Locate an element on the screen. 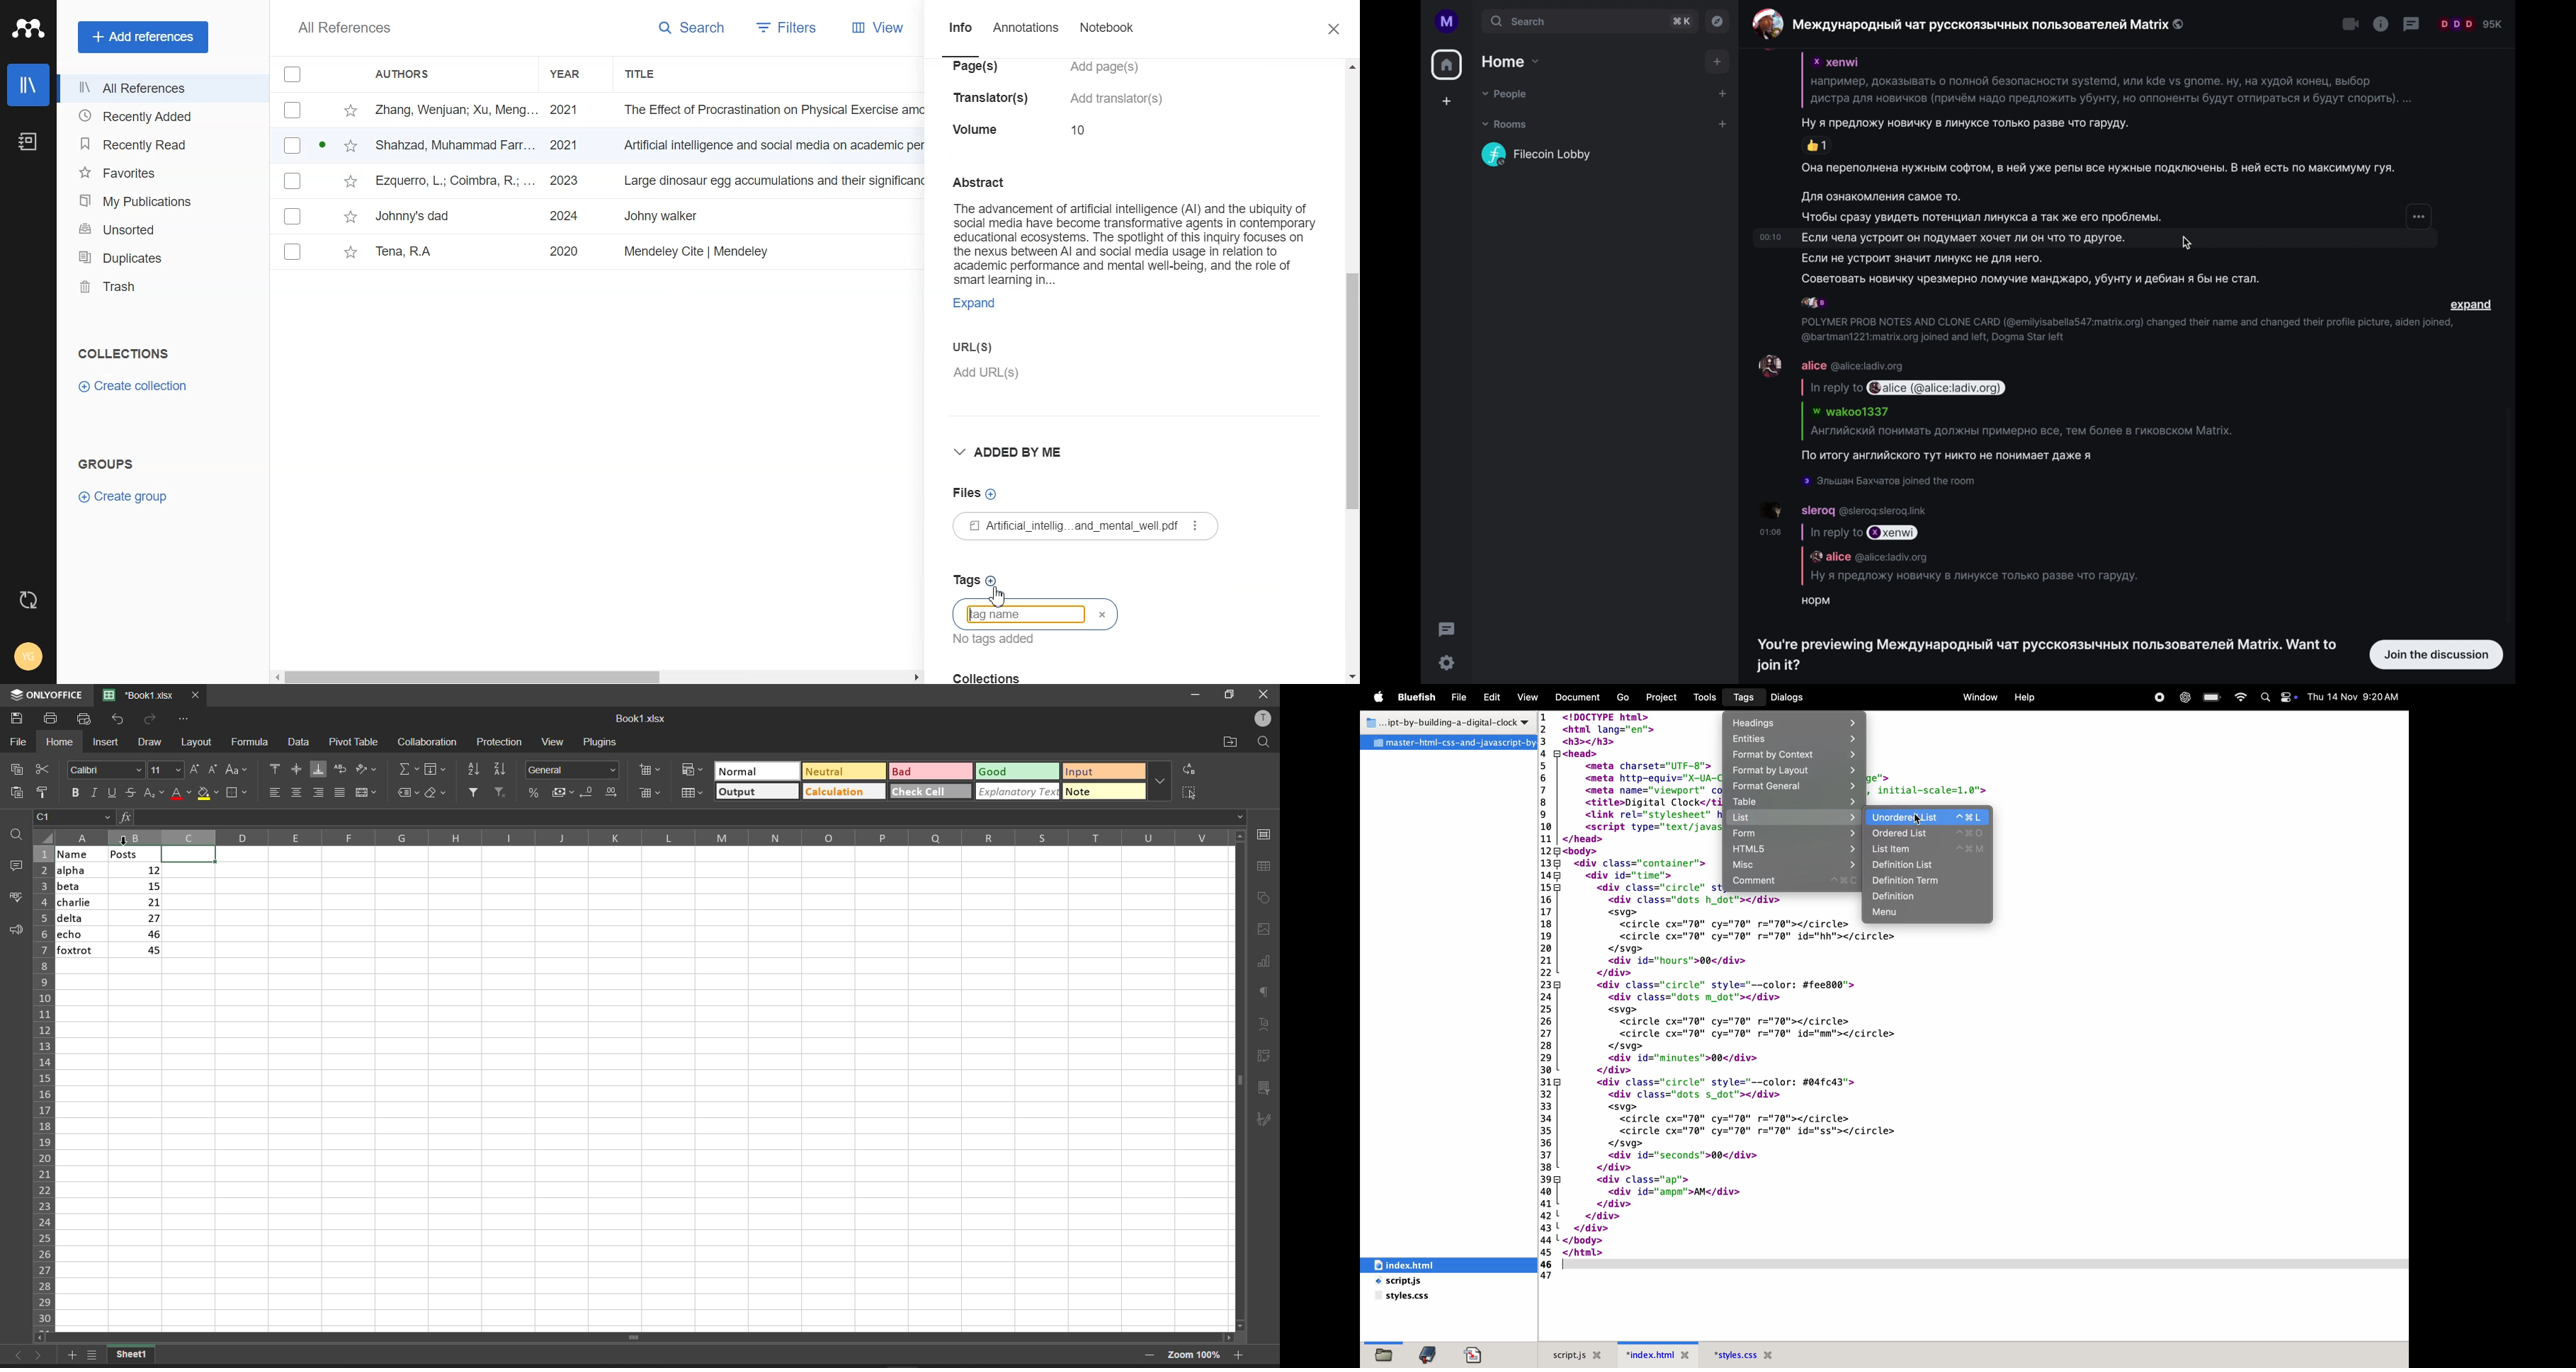  insert is located at coordinates (107, 741).